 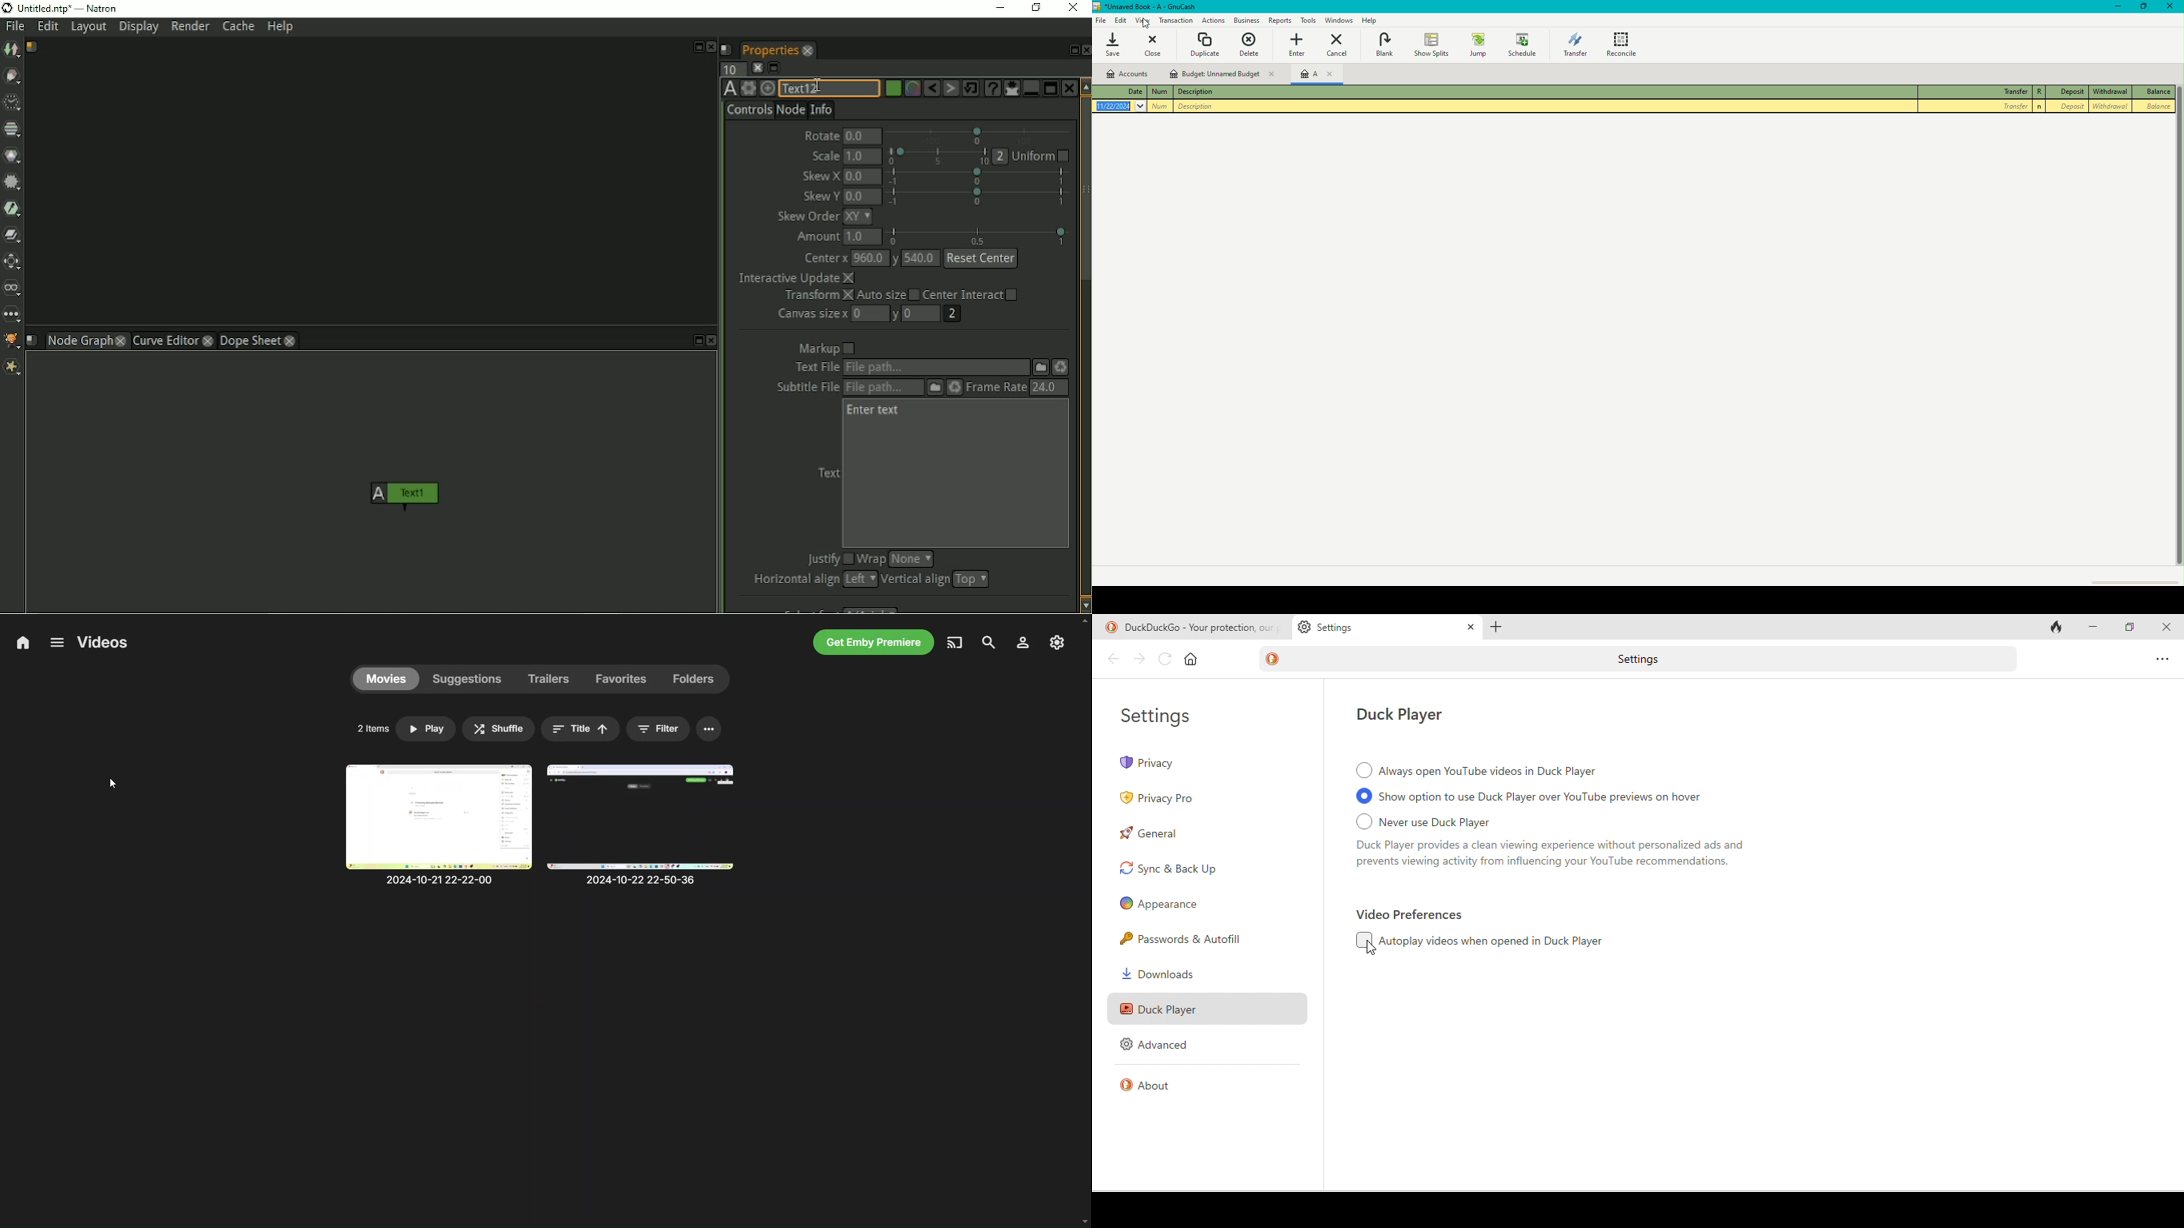 What do you see at coordinates (439, 825) in the screenshot?
I see `video` at bounding box center [439, 825].